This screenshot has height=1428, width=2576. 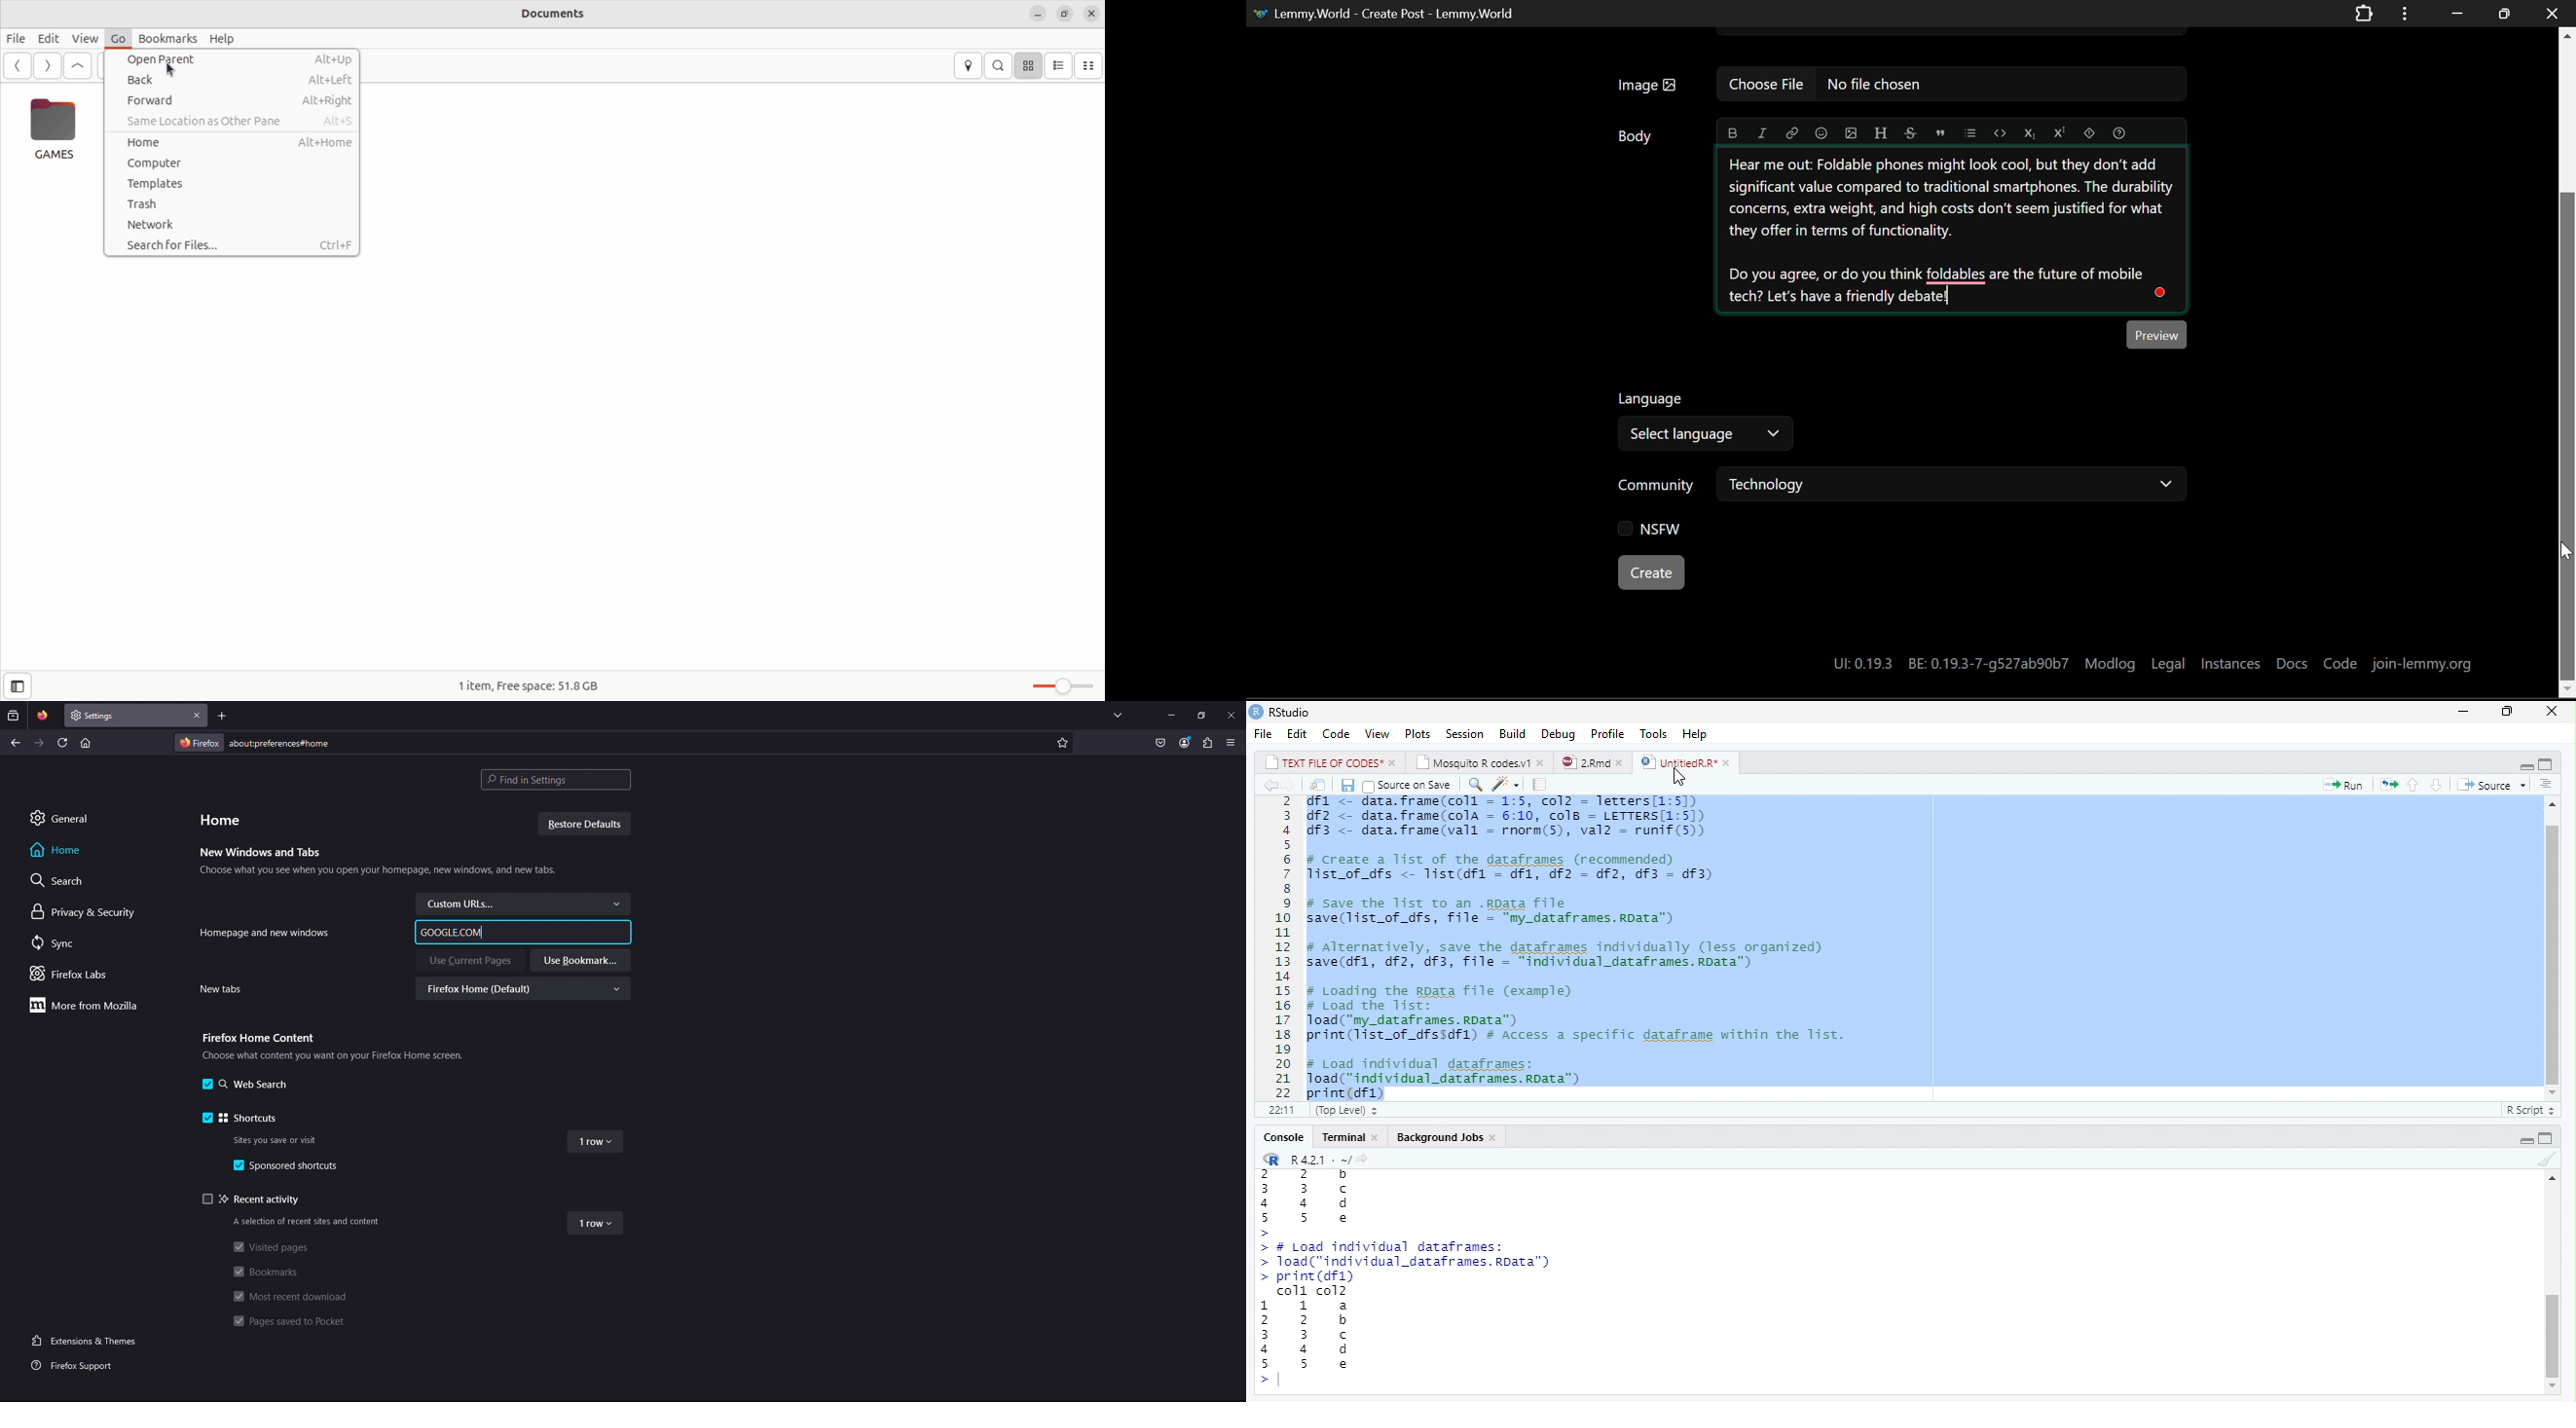 I want to click on Home, so click(x=56, y=850).